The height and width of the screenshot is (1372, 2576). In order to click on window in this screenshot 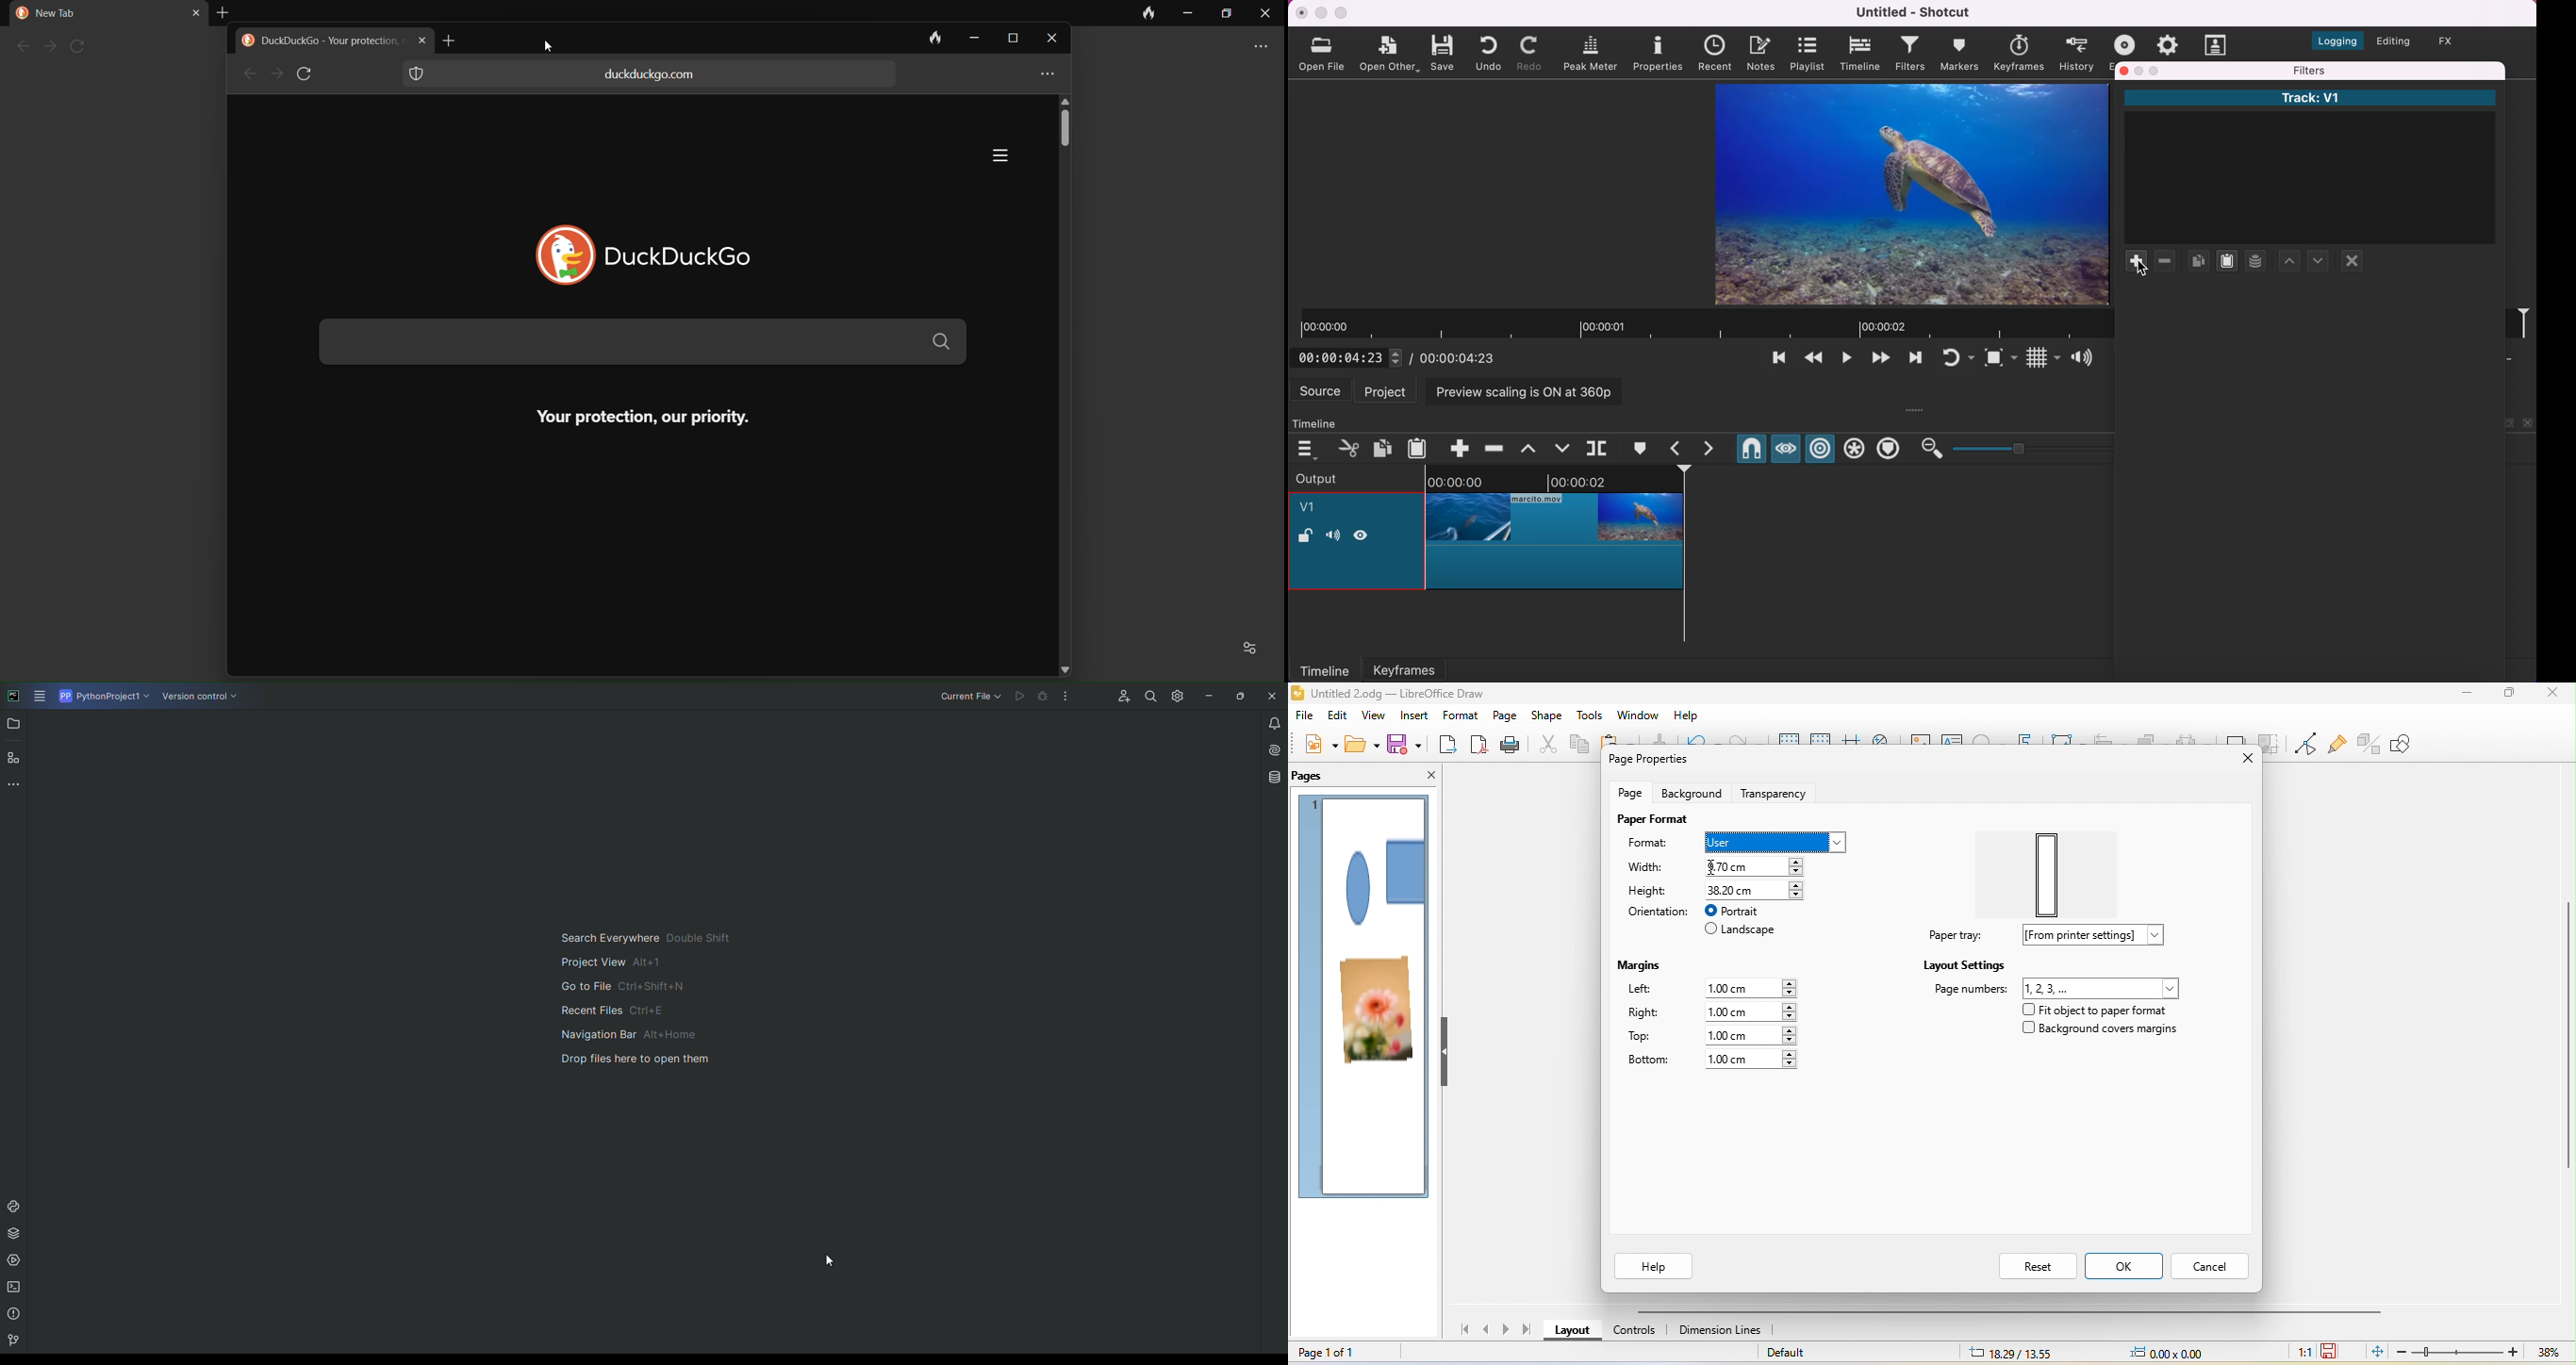, I will do `click(1638, 715)`.